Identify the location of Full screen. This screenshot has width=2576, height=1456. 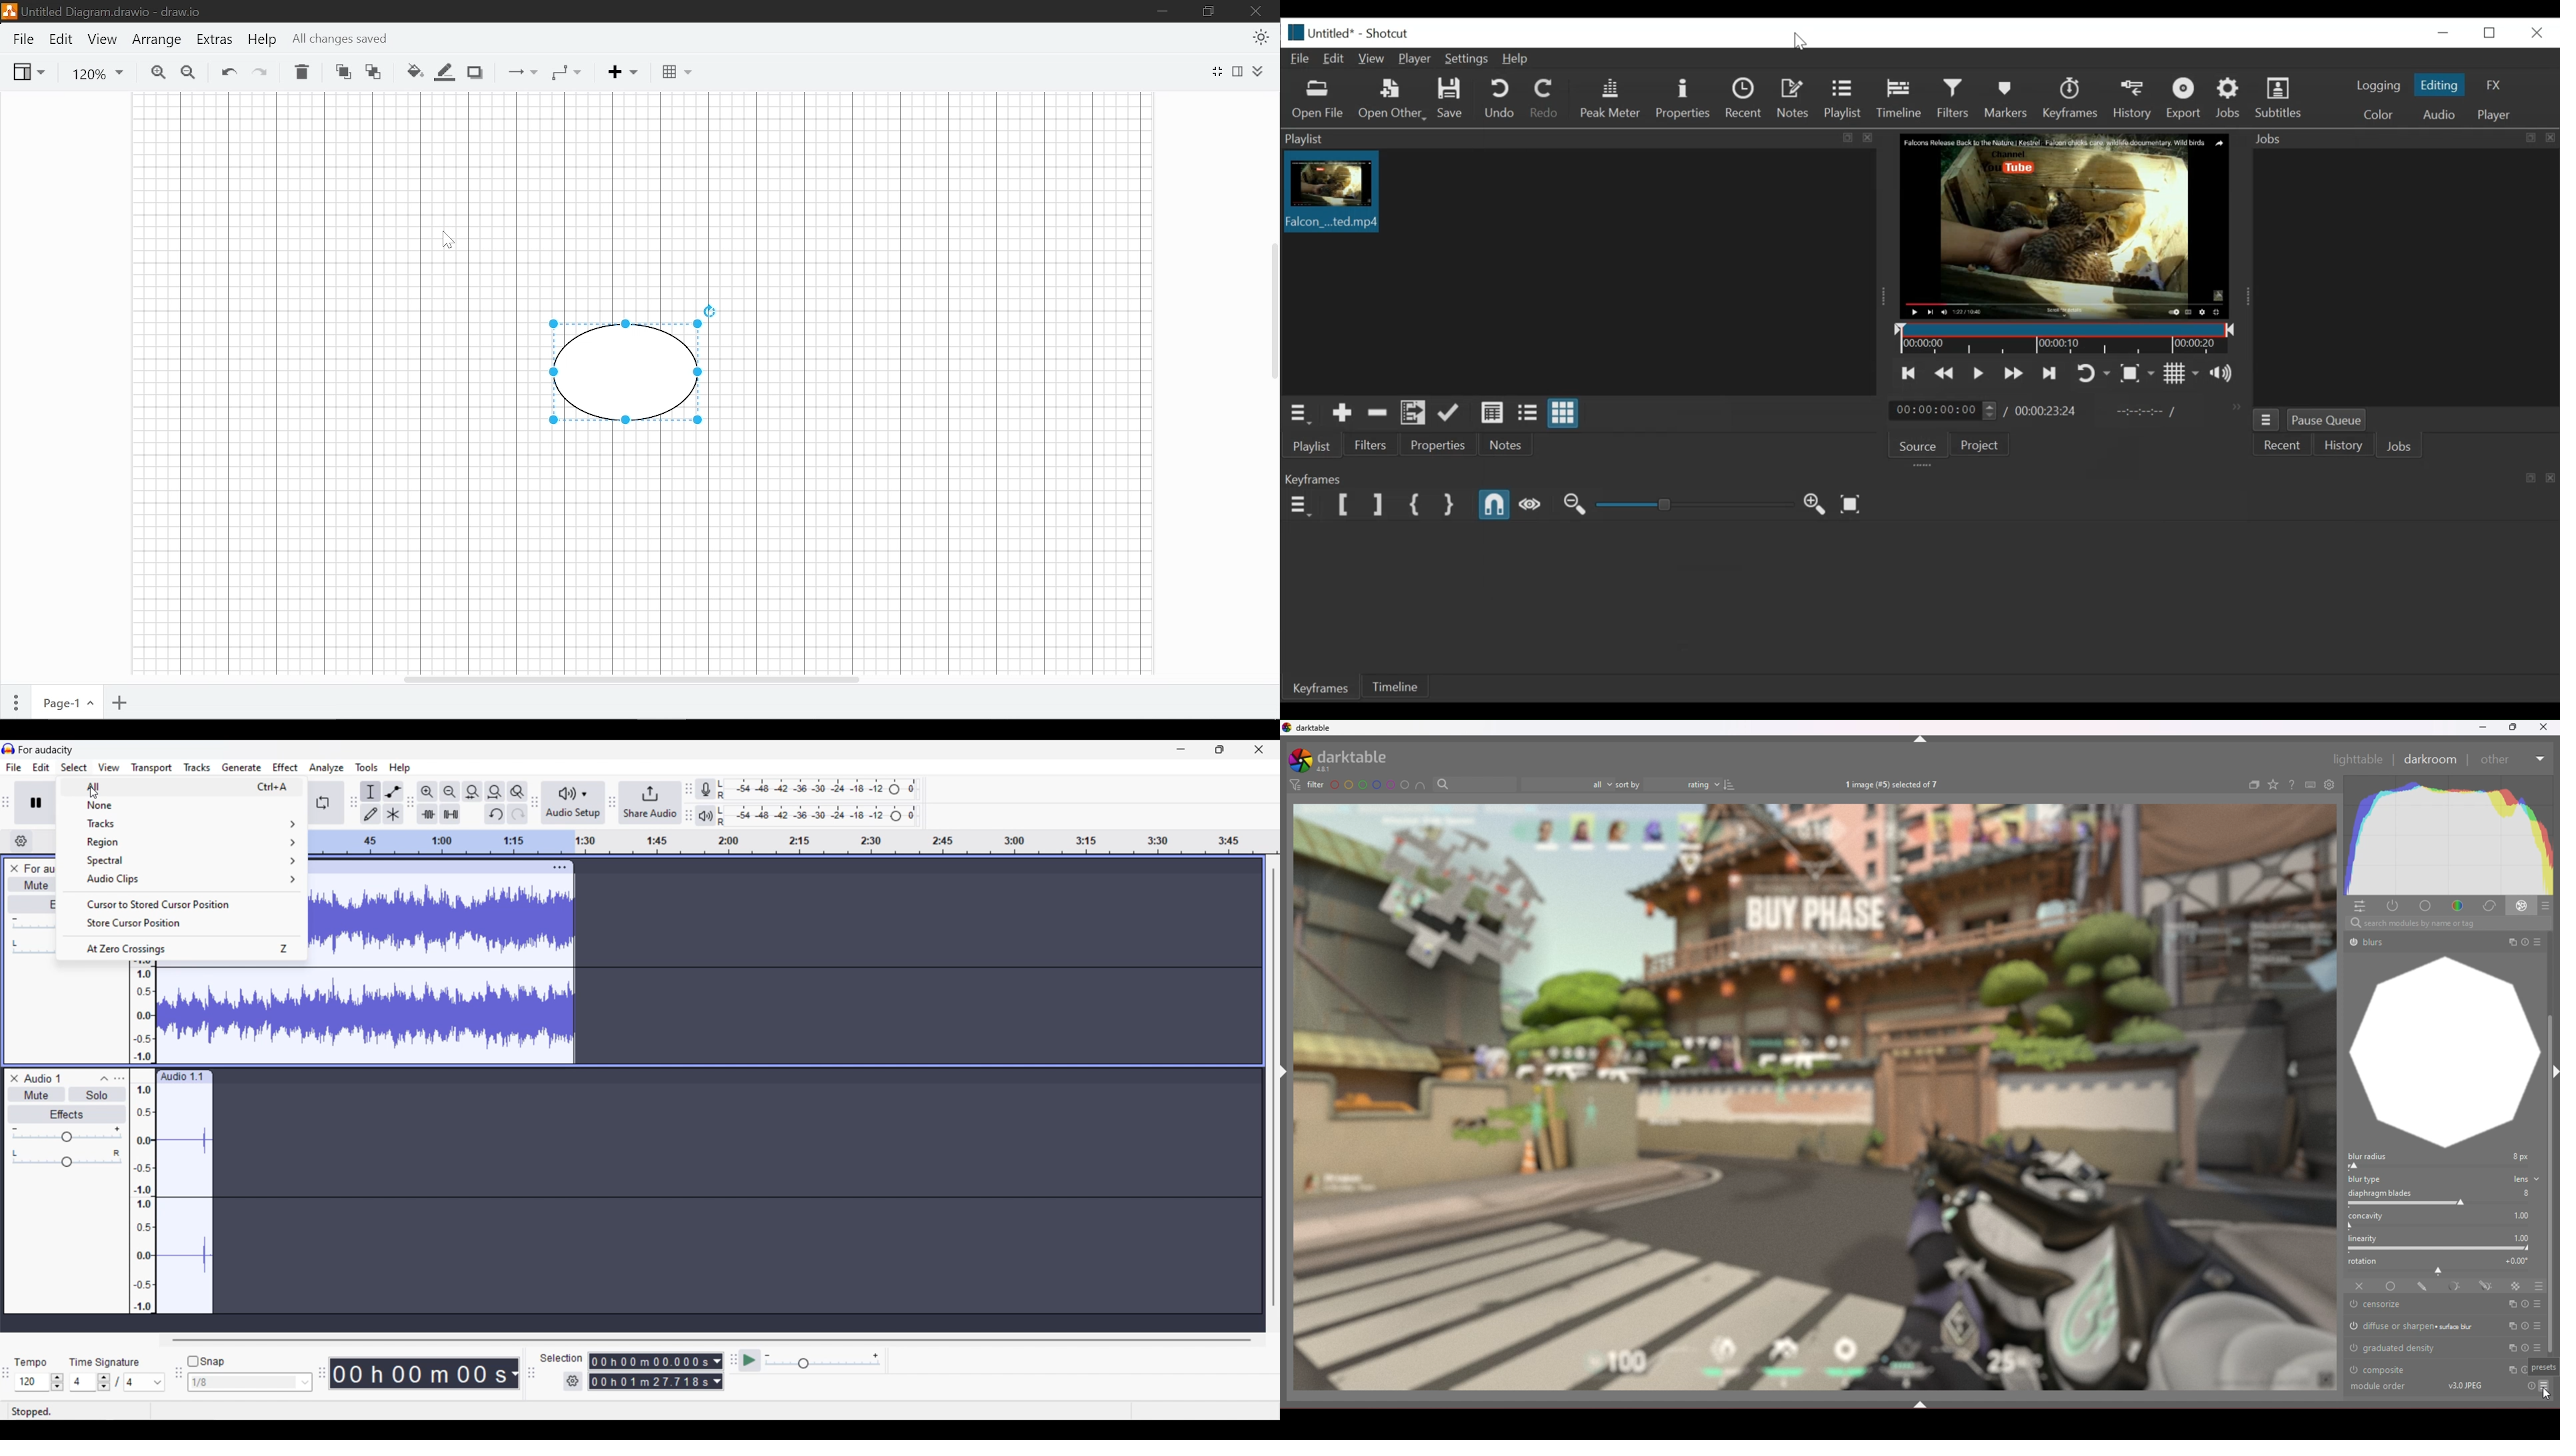
(1216, 71).